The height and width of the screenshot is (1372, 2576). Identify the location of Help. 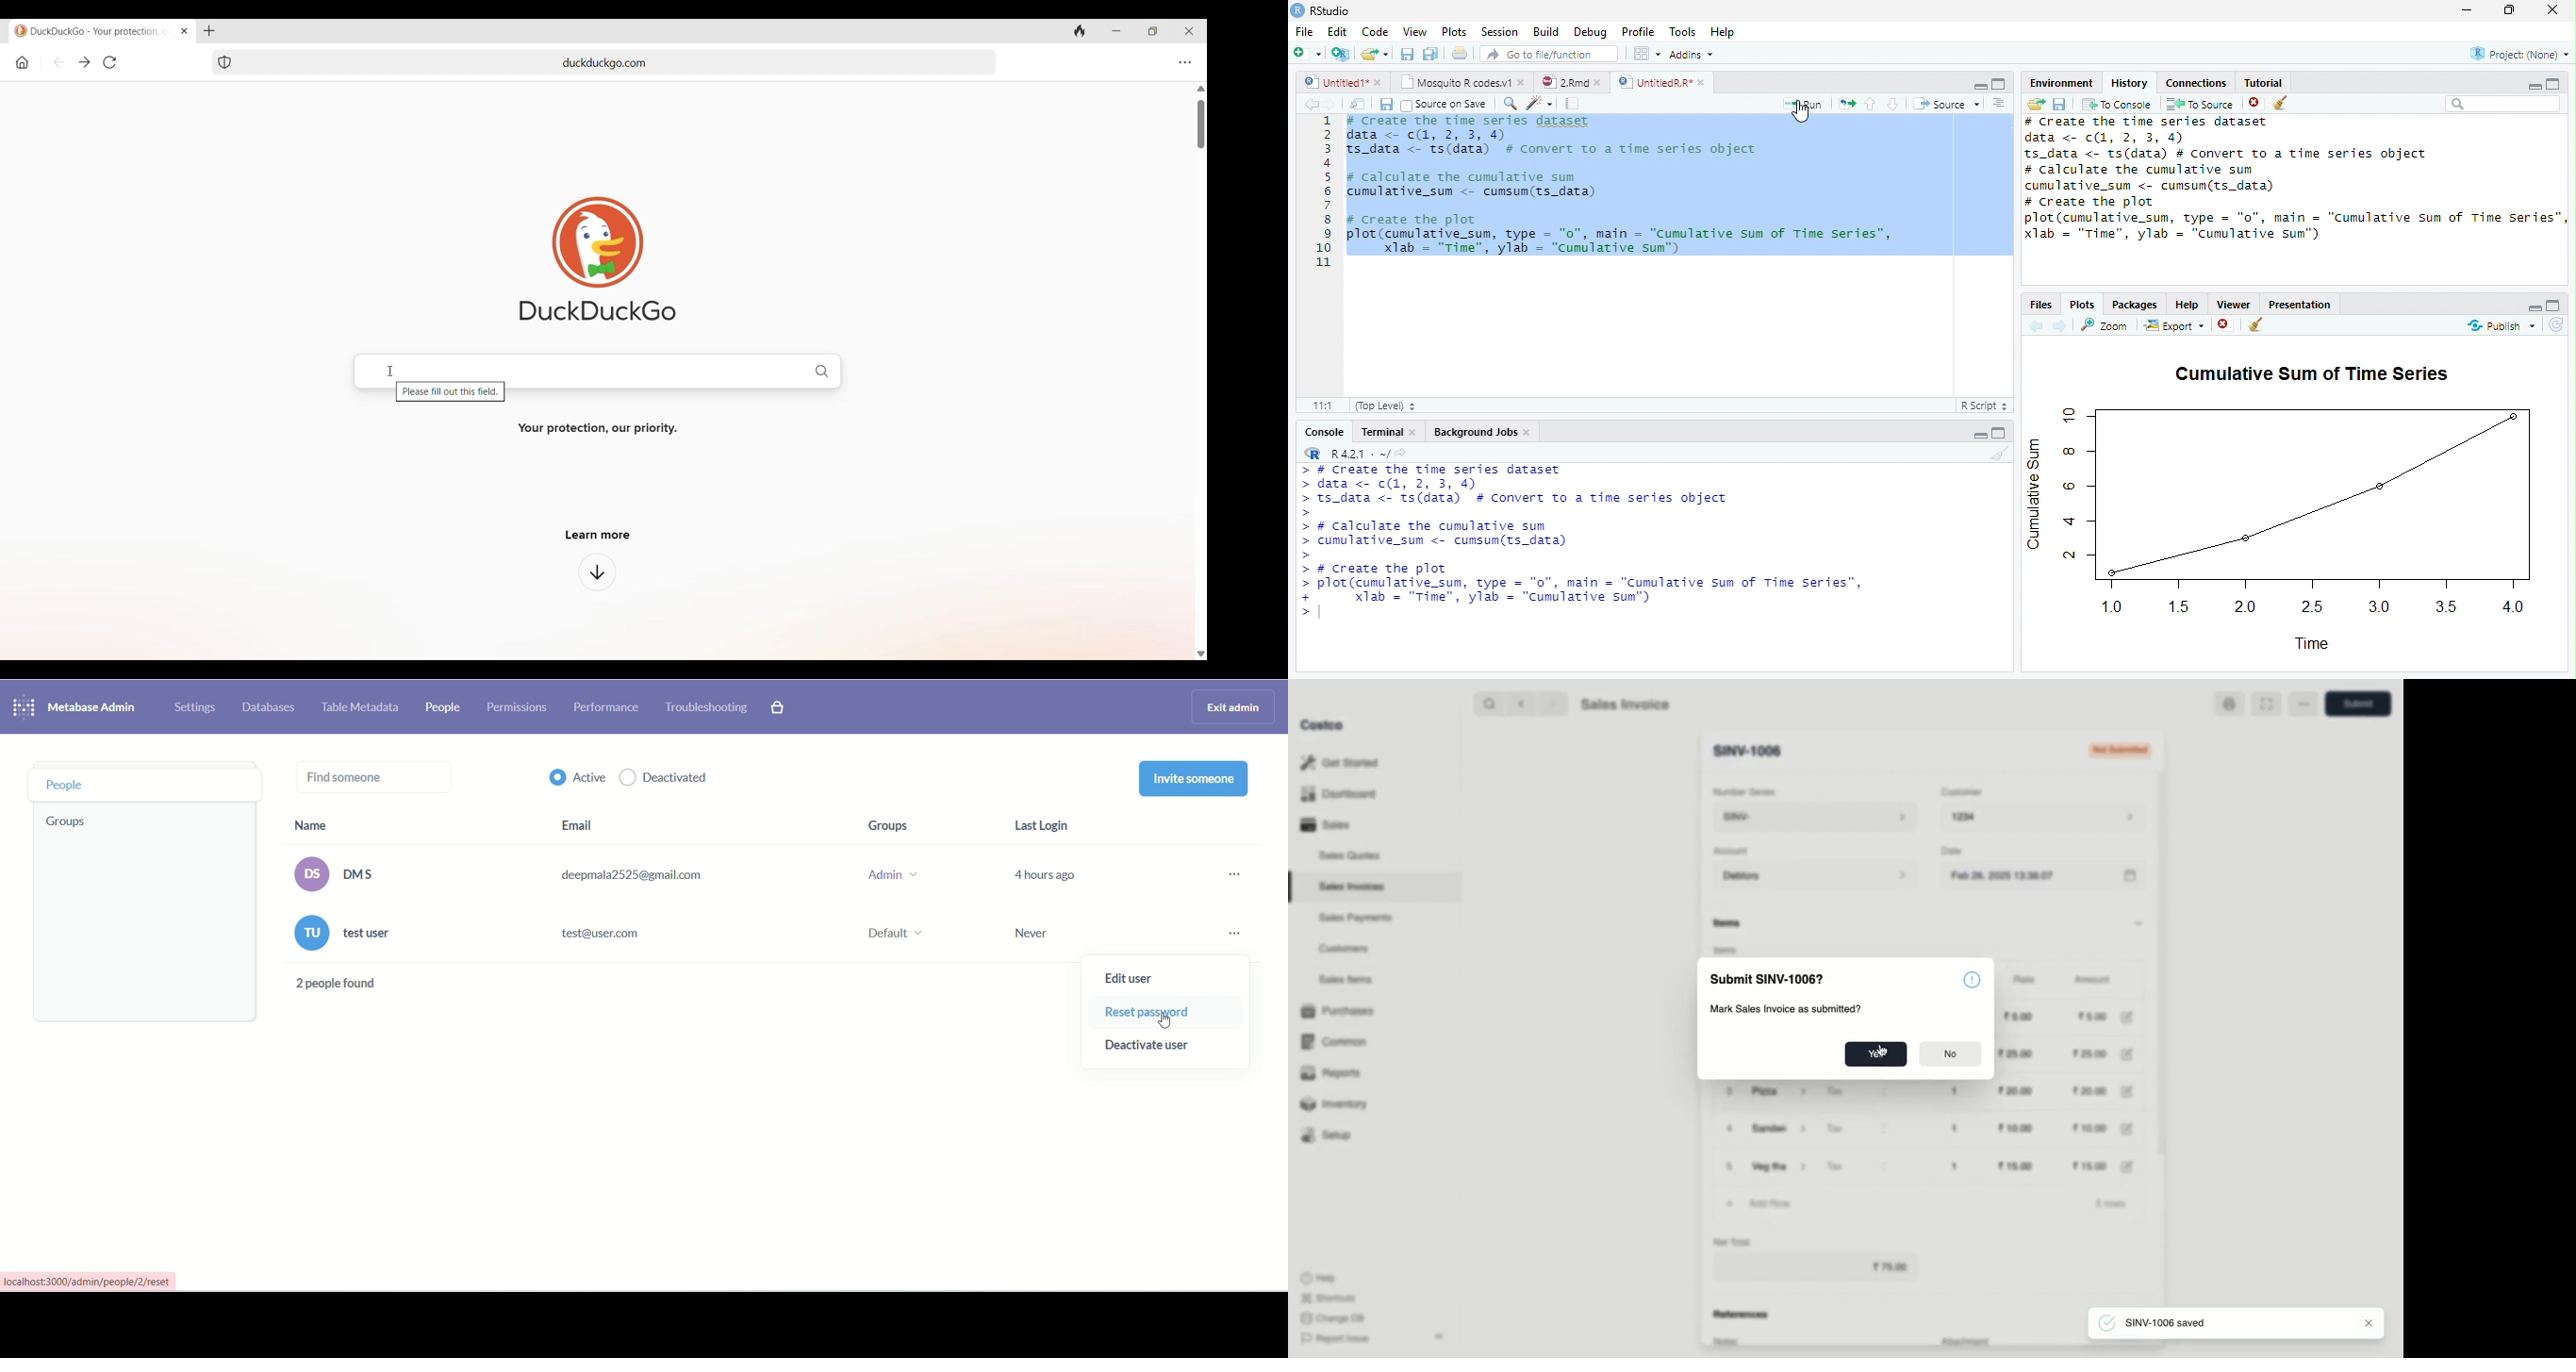
(1320, 1277).